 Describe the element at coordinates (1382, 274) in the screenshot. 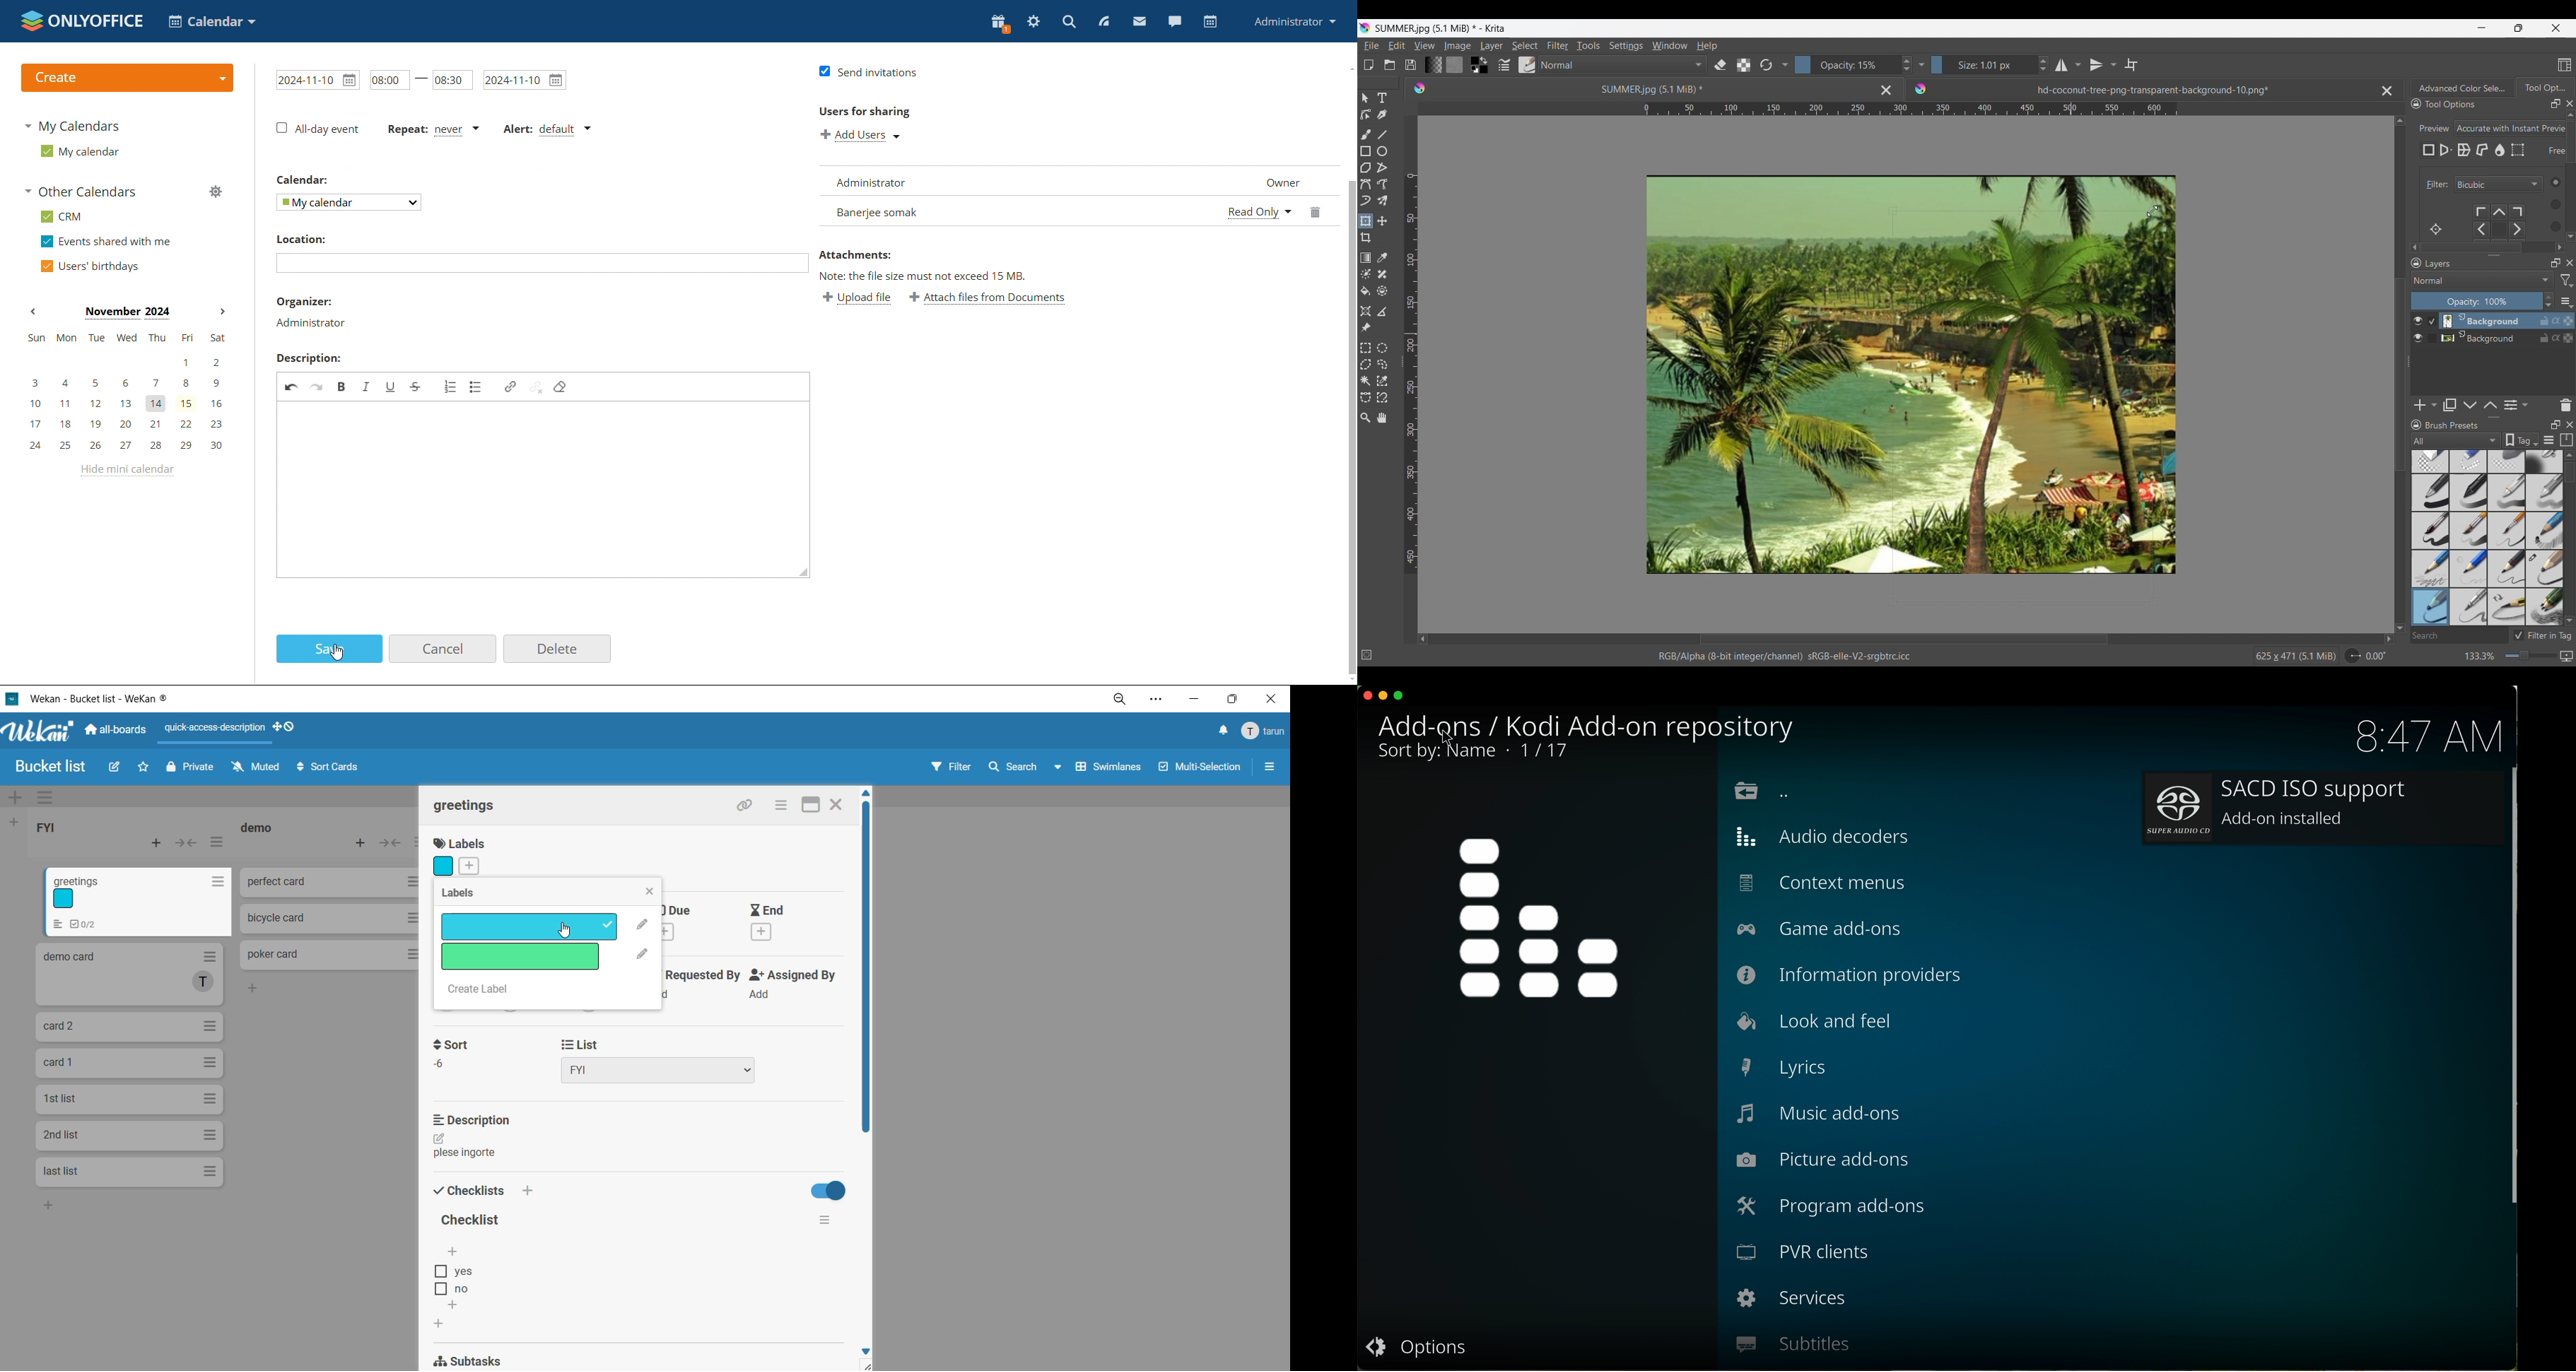

I see `Smart patch tool` at that location.